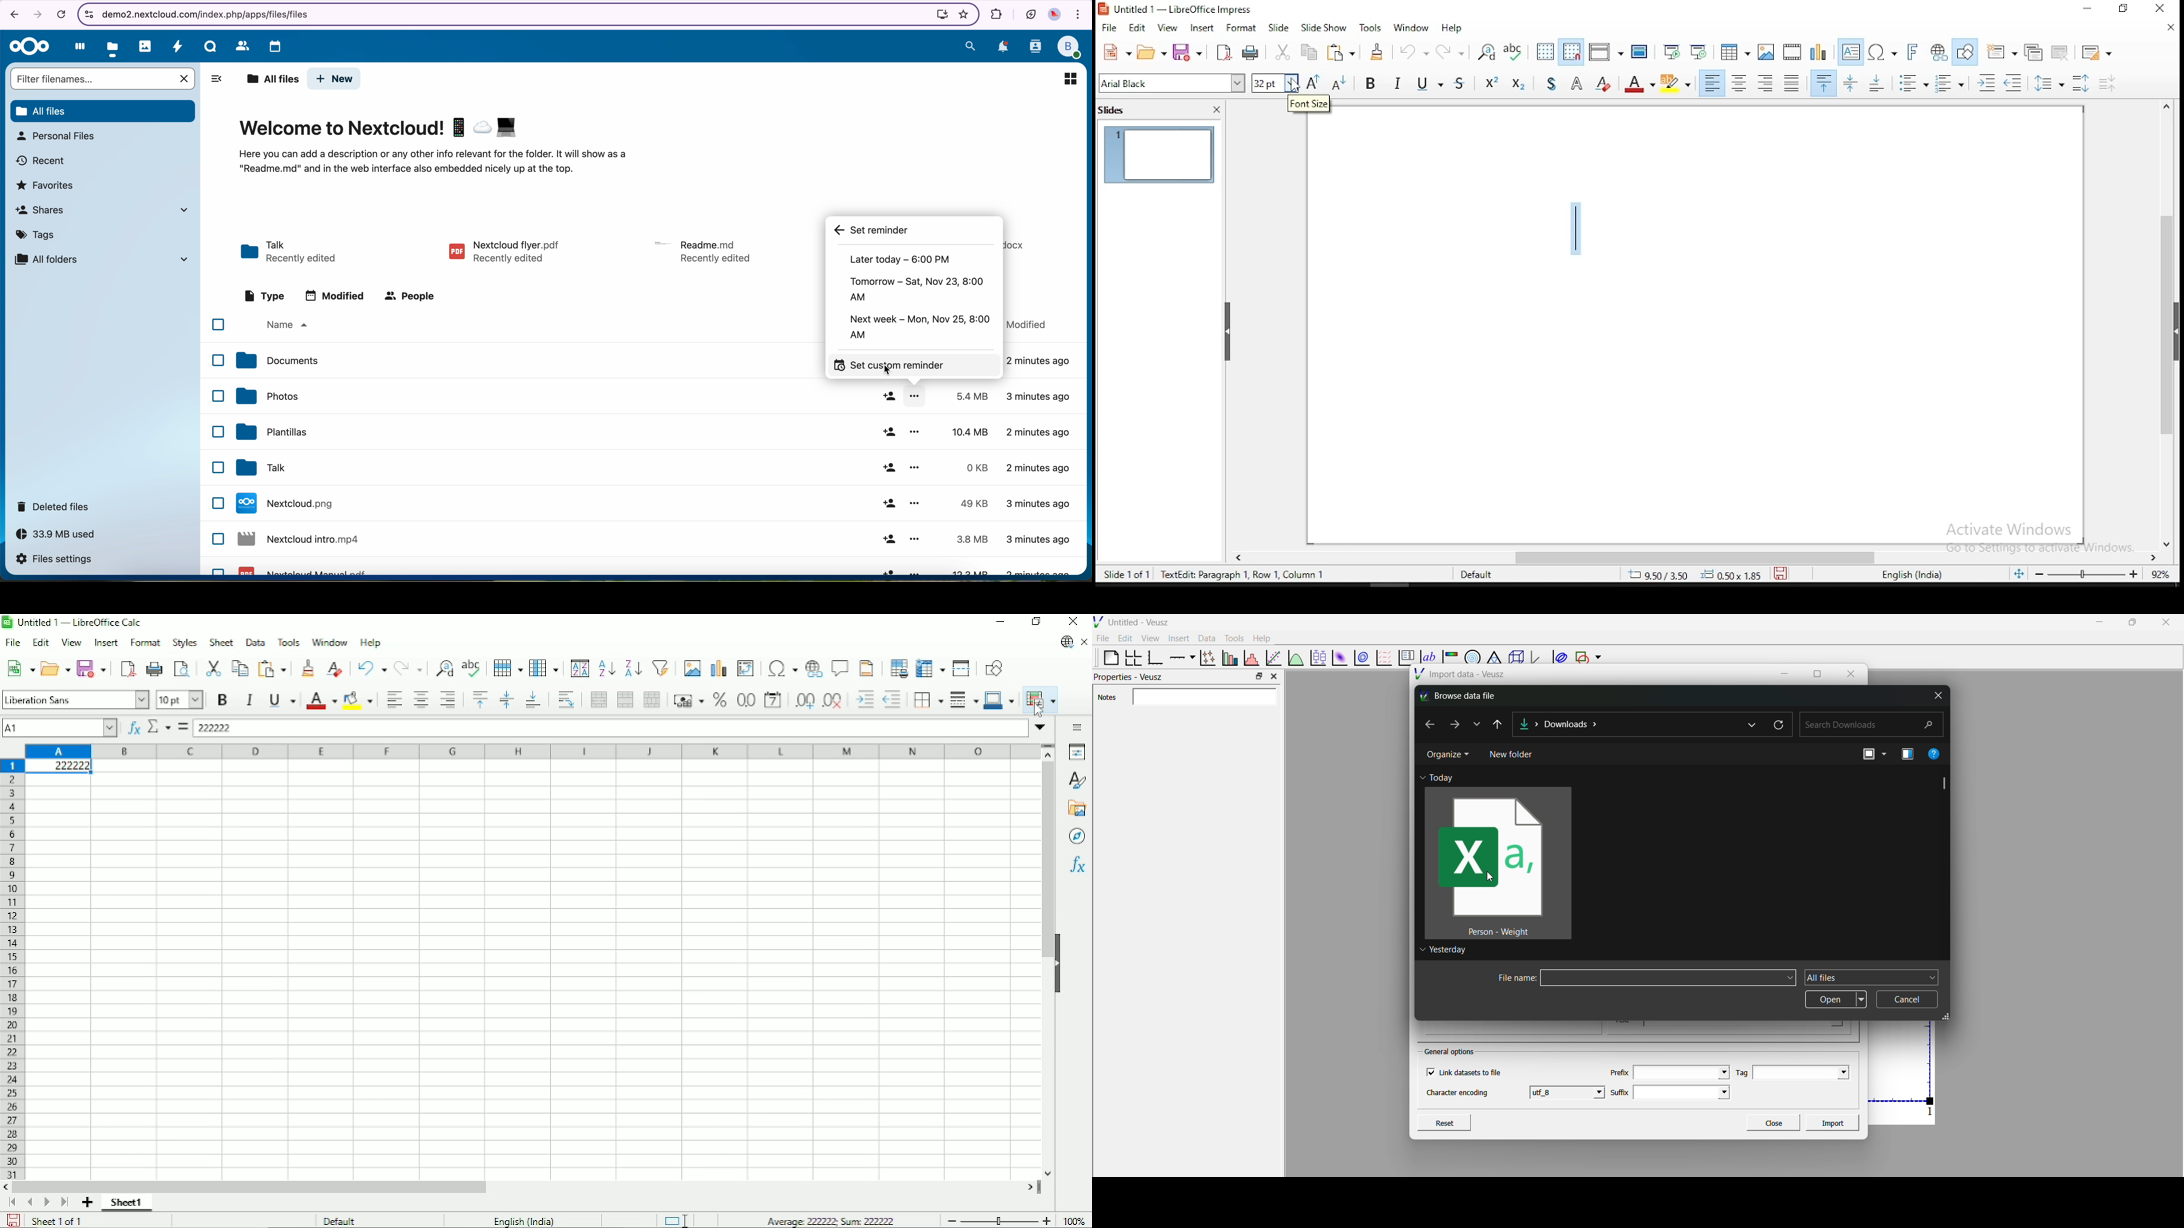 The image size is (2184, 1232). I want to click on Copy, so click(239, 667).